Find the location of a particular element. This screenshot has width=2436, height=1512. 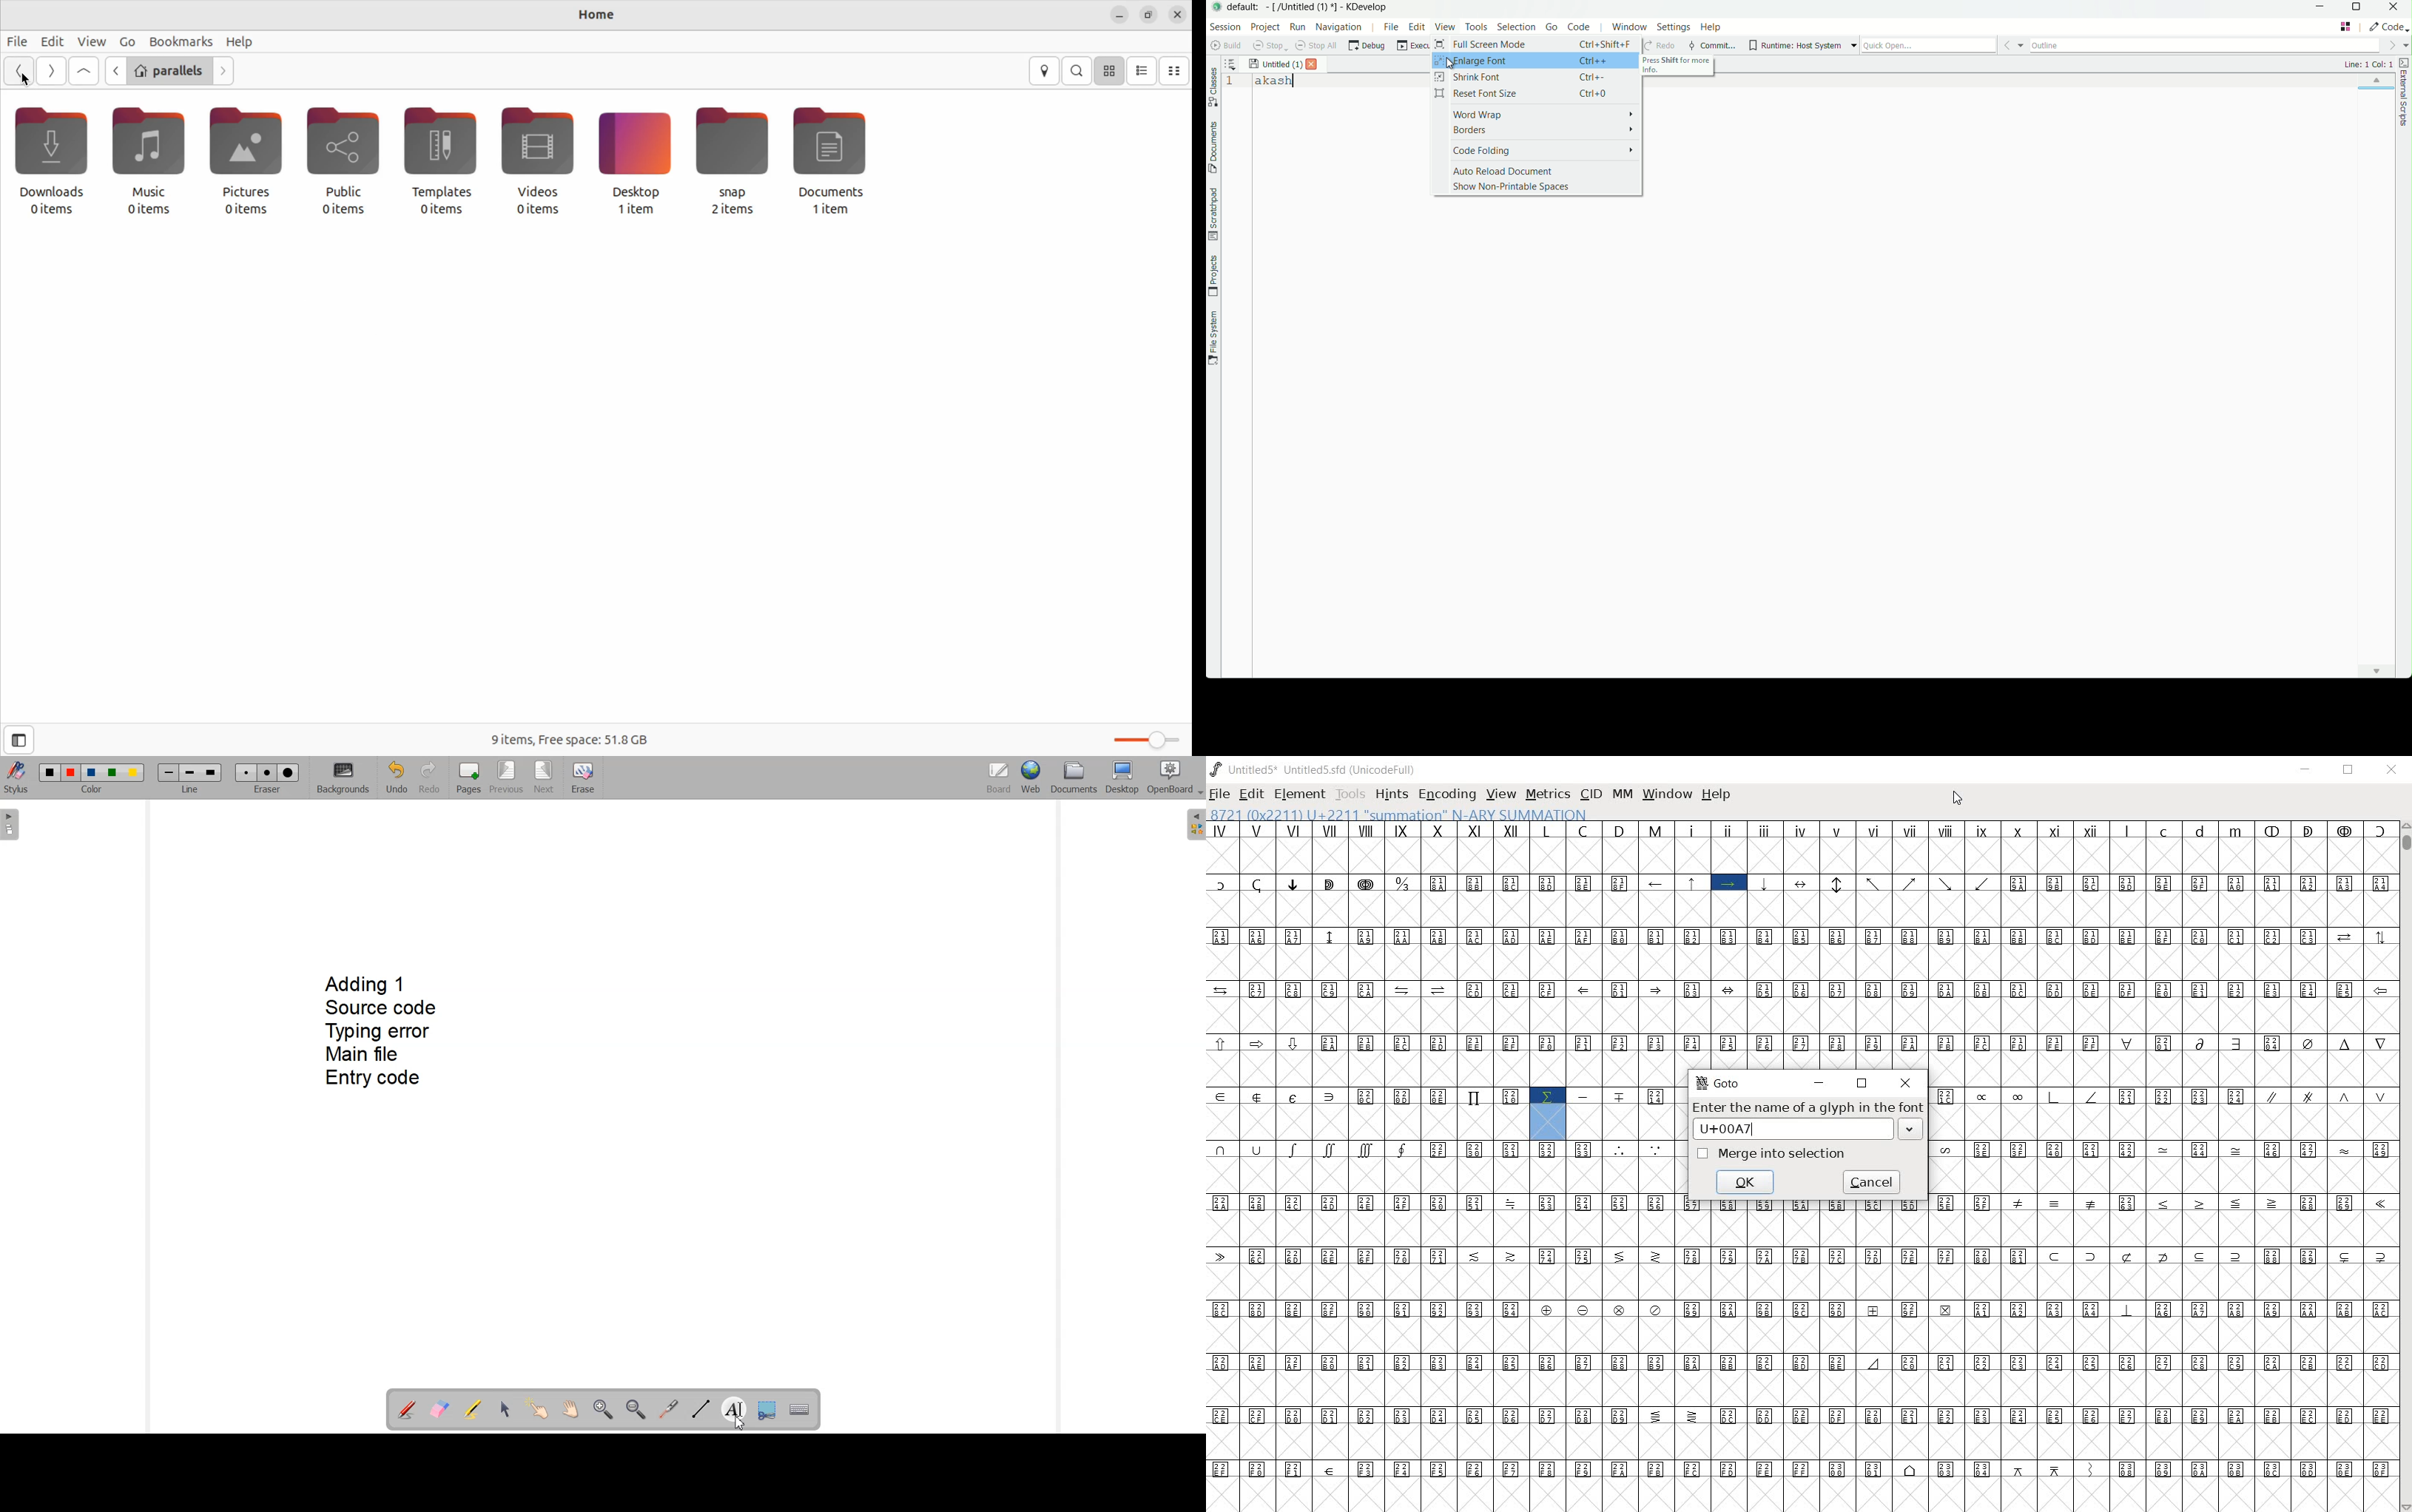

Color 5 is located at coordinates (134, 773).